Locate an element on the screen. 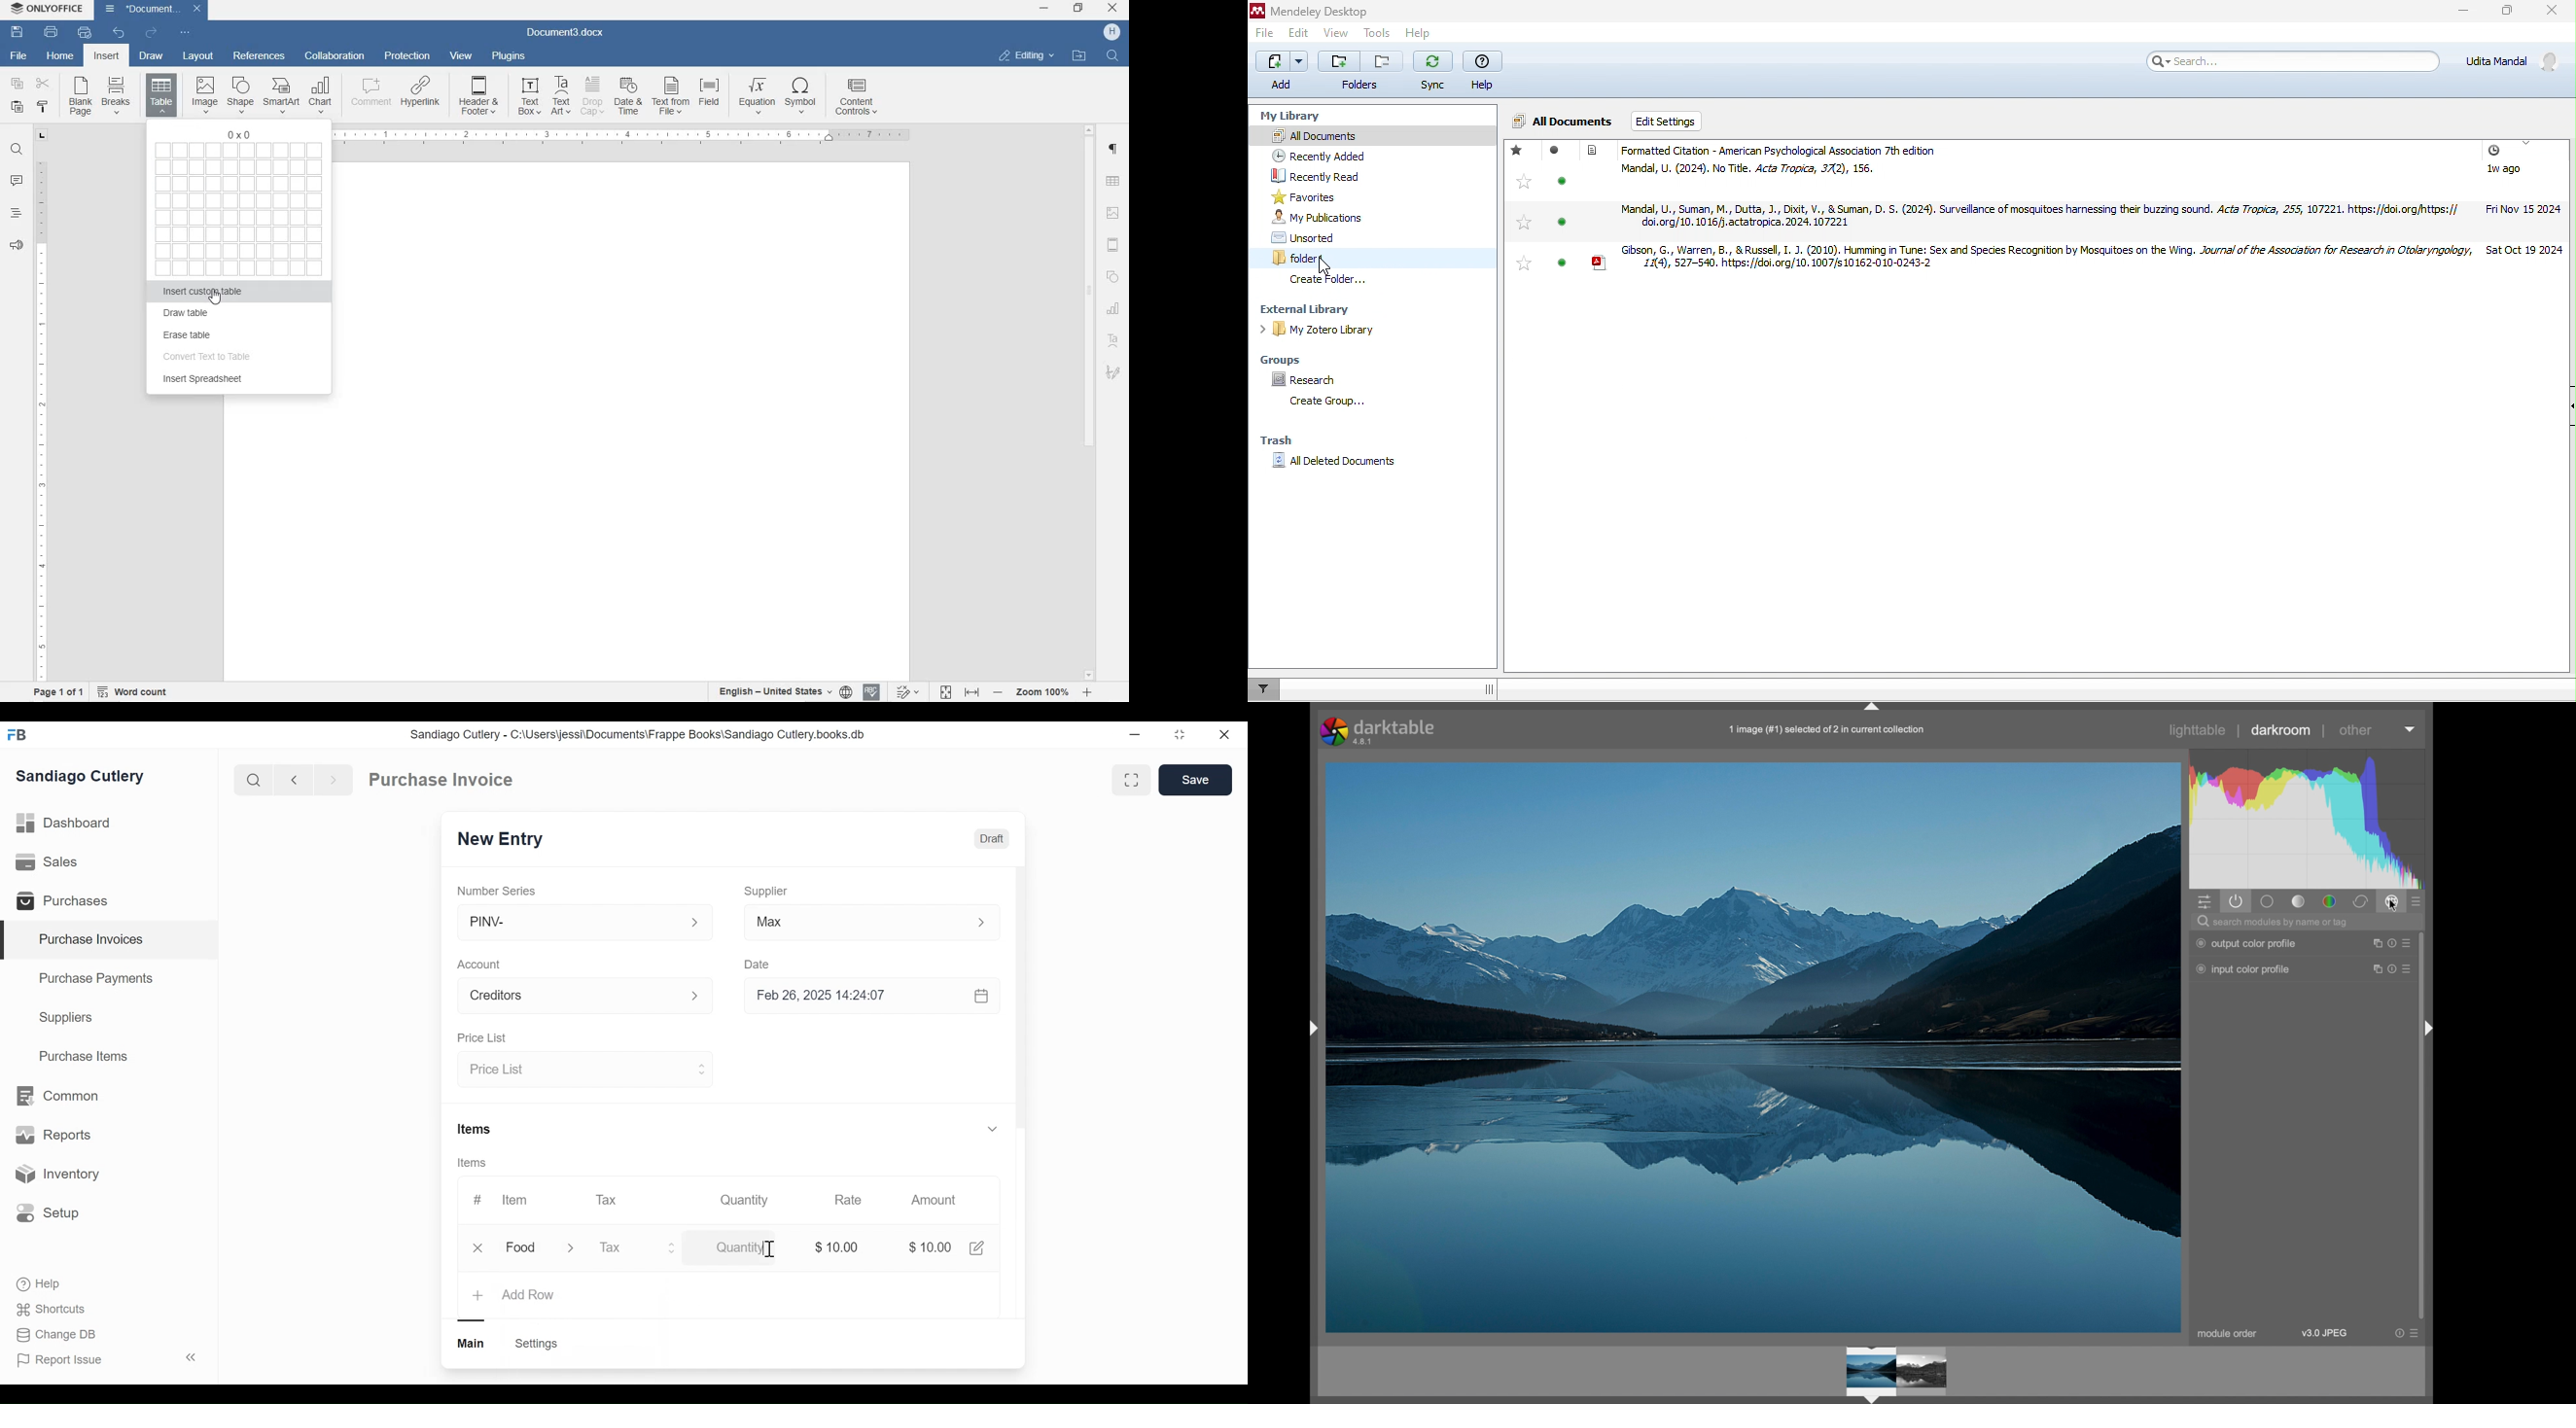 This screenshot has width=2576, height=1428. ‘Formatted Gitation - American Psychological Assocation 7th edition is located at coordinates (1782, 151).